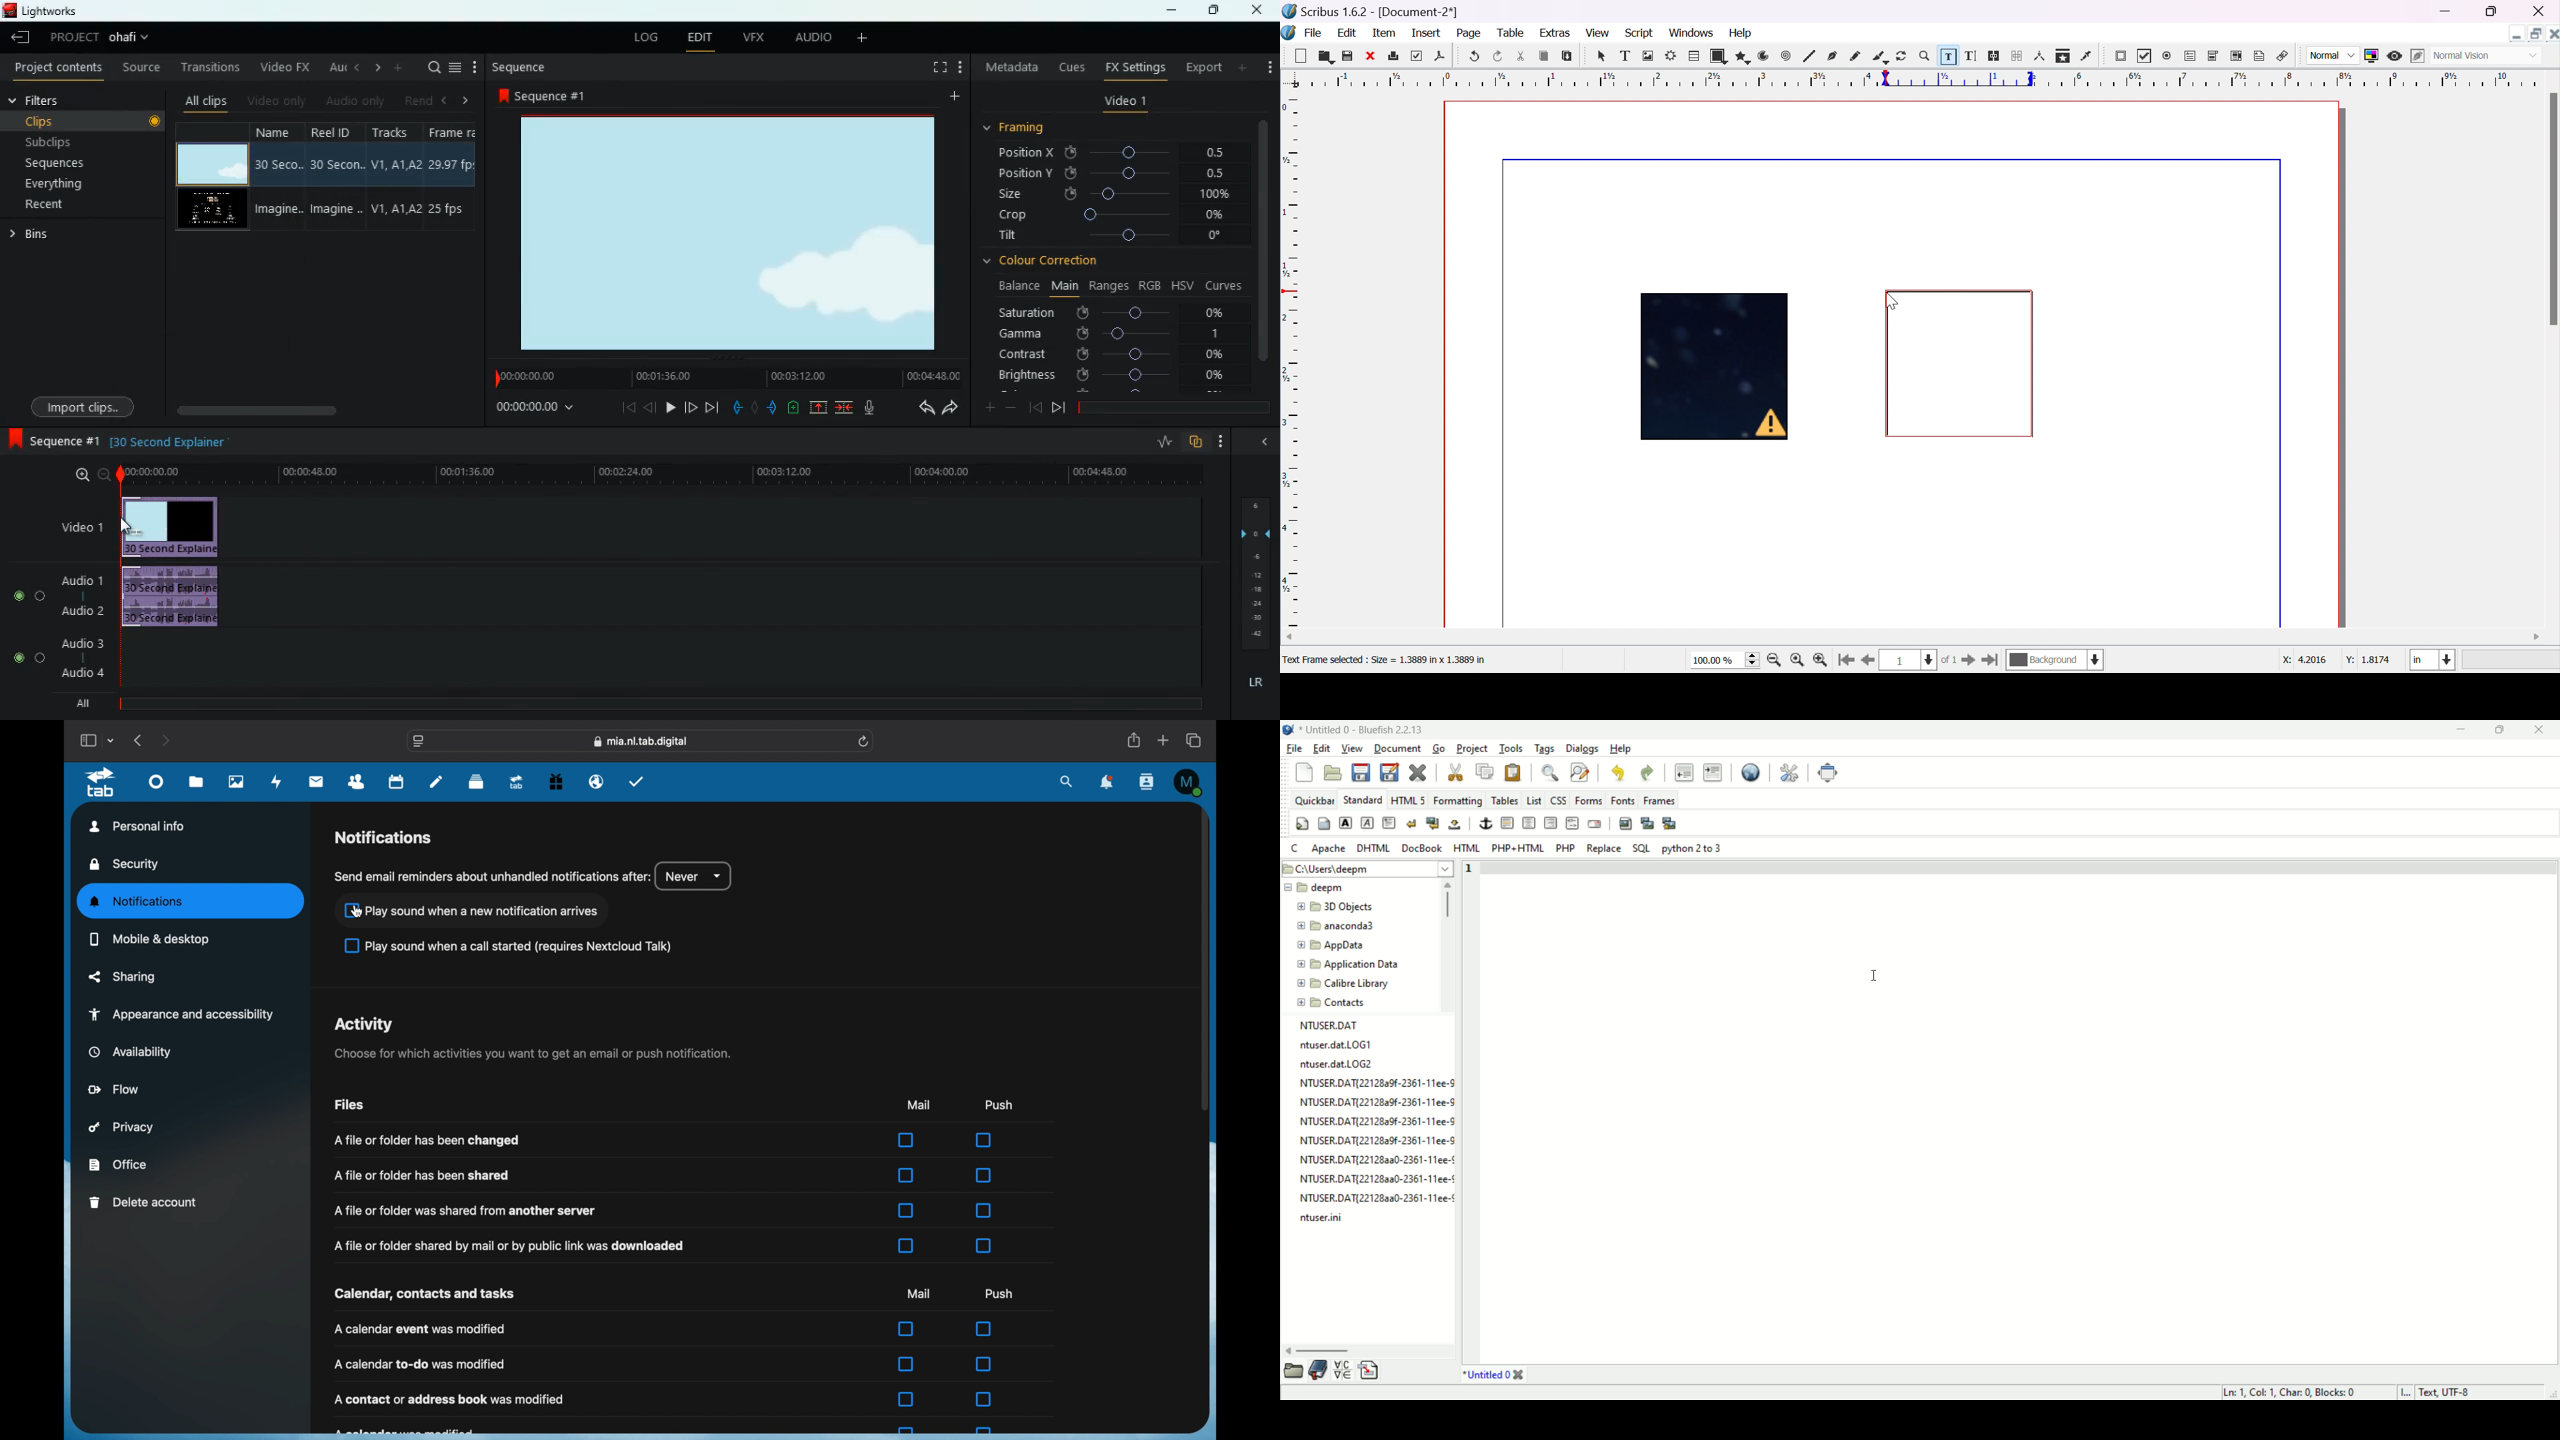 The height and width of the screenshot is (1456, 2576). What do you see at coordinates (281, 164) in the screenshot?
I see `30 Seco..` at bounding box center [281, 164].